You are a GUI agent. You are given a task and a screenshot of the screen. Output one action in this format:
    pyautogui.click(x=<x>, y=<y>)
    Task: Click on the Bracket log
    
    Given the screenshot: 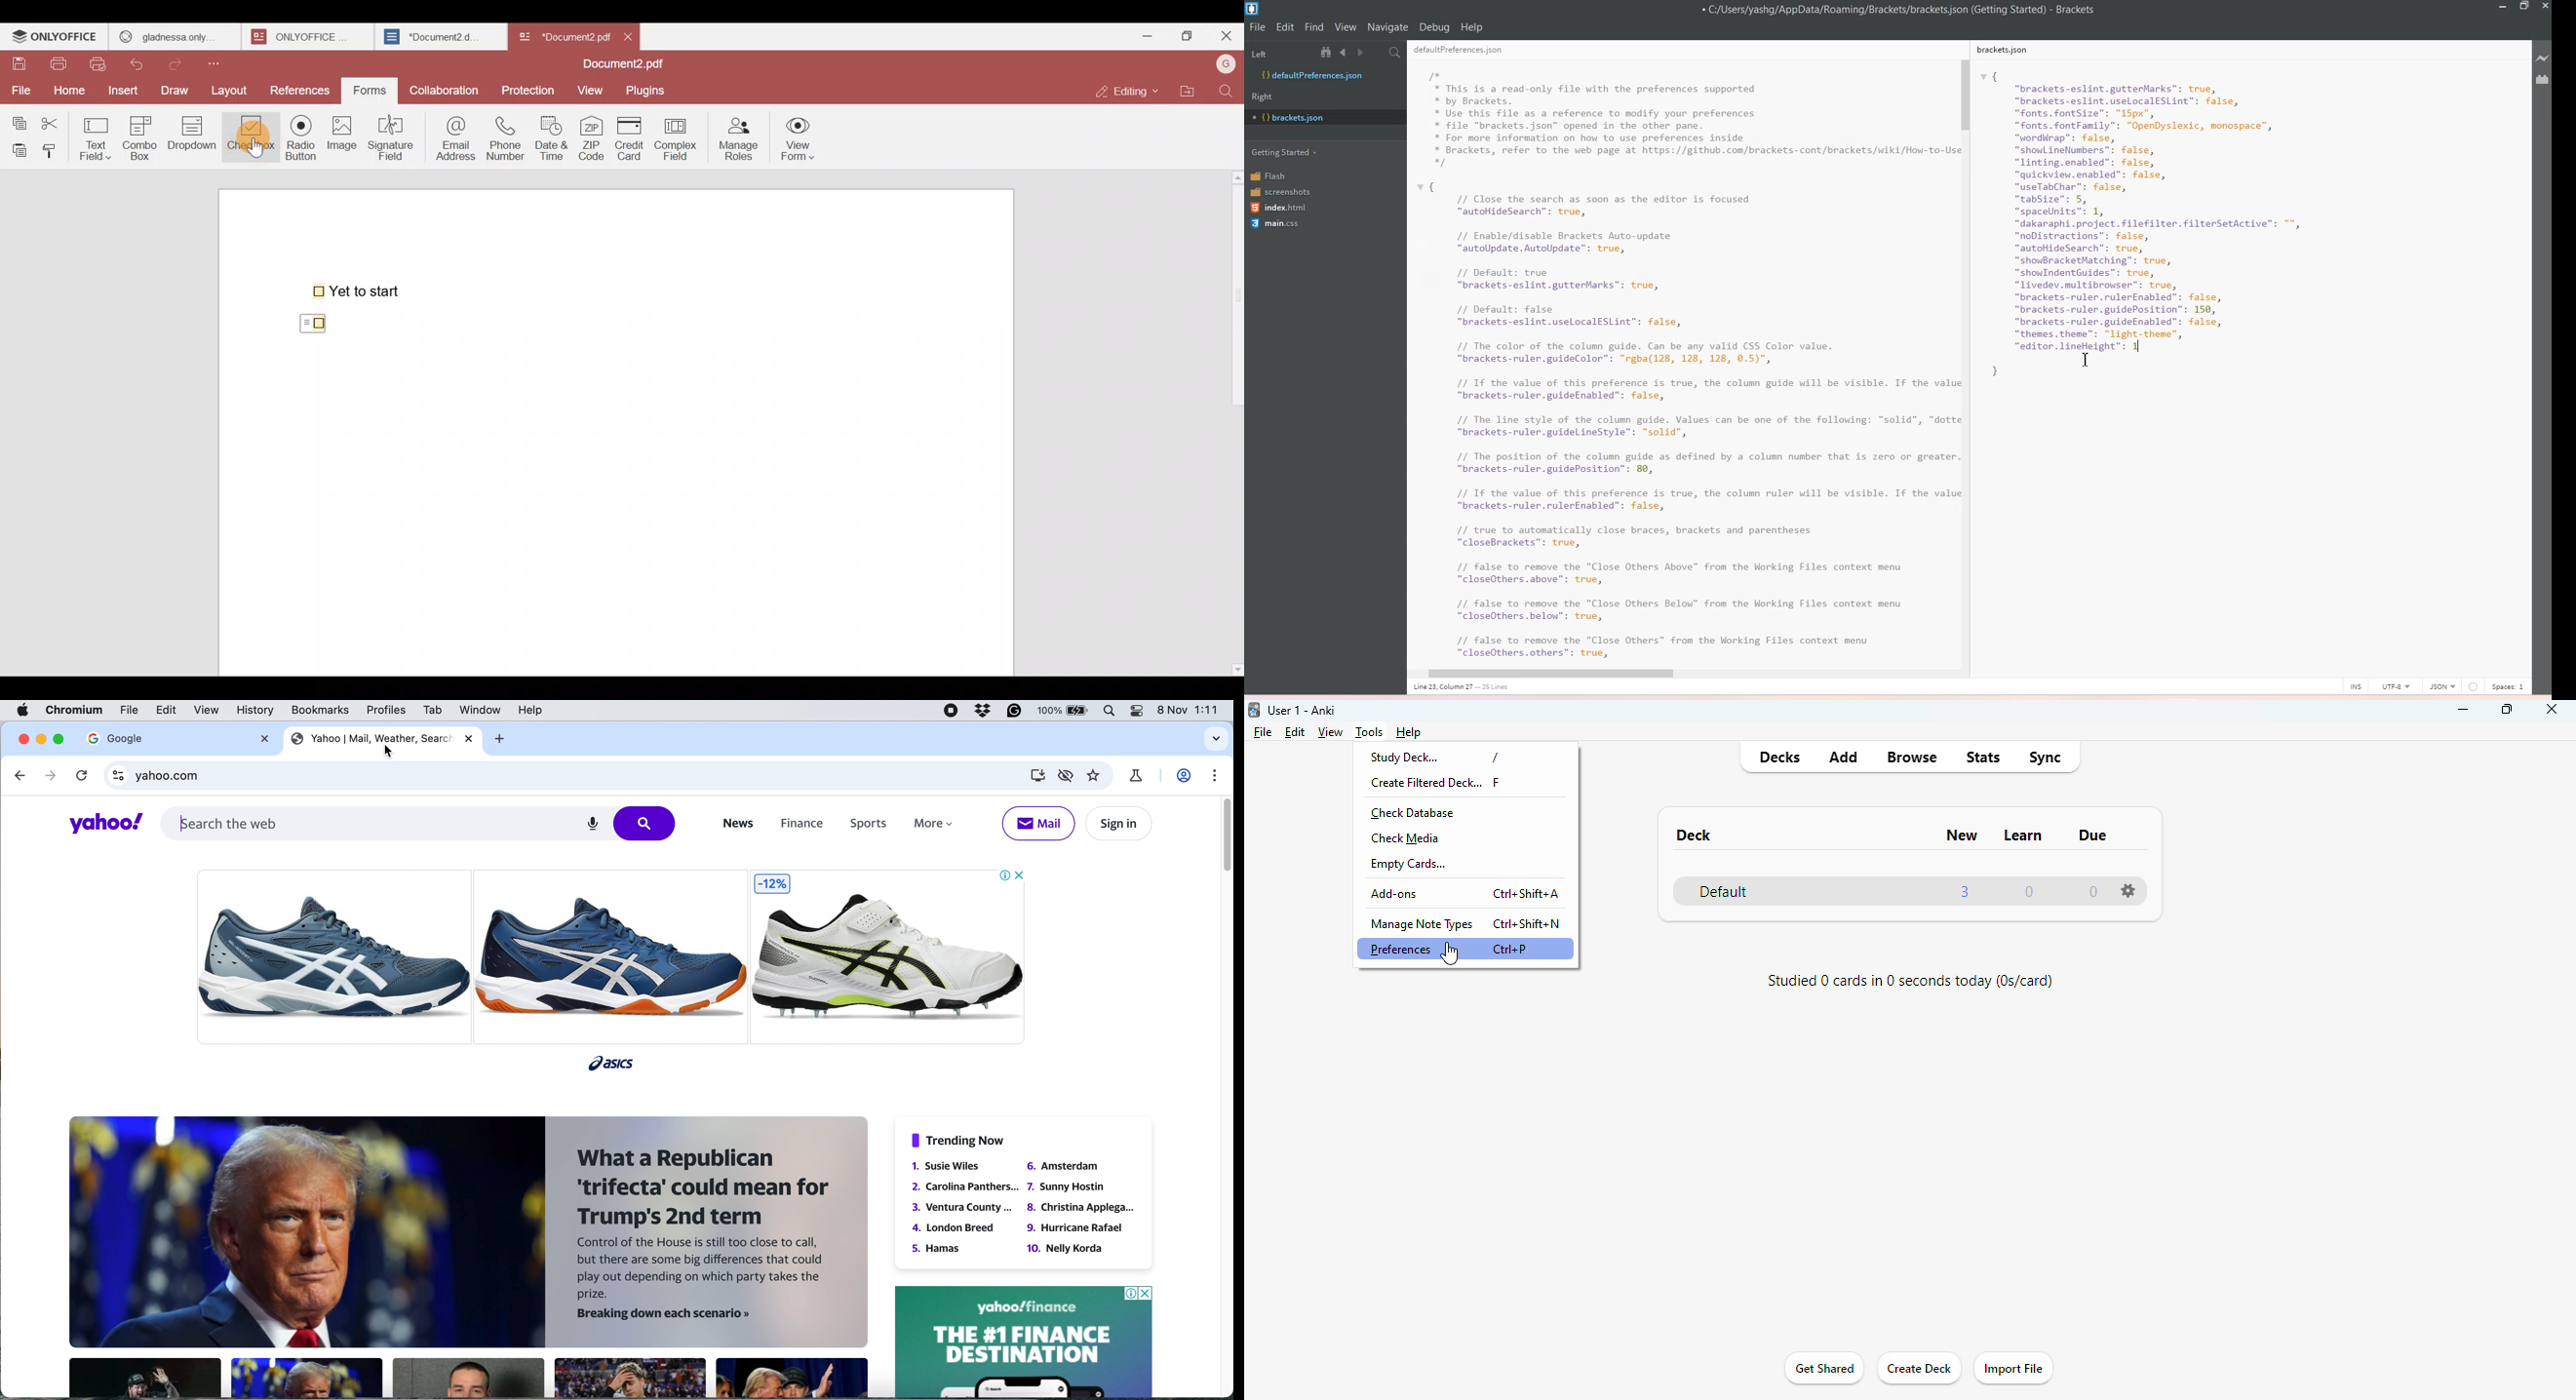 What is the action you would take?
    pyautogui.click(x=1254, y=9)
    